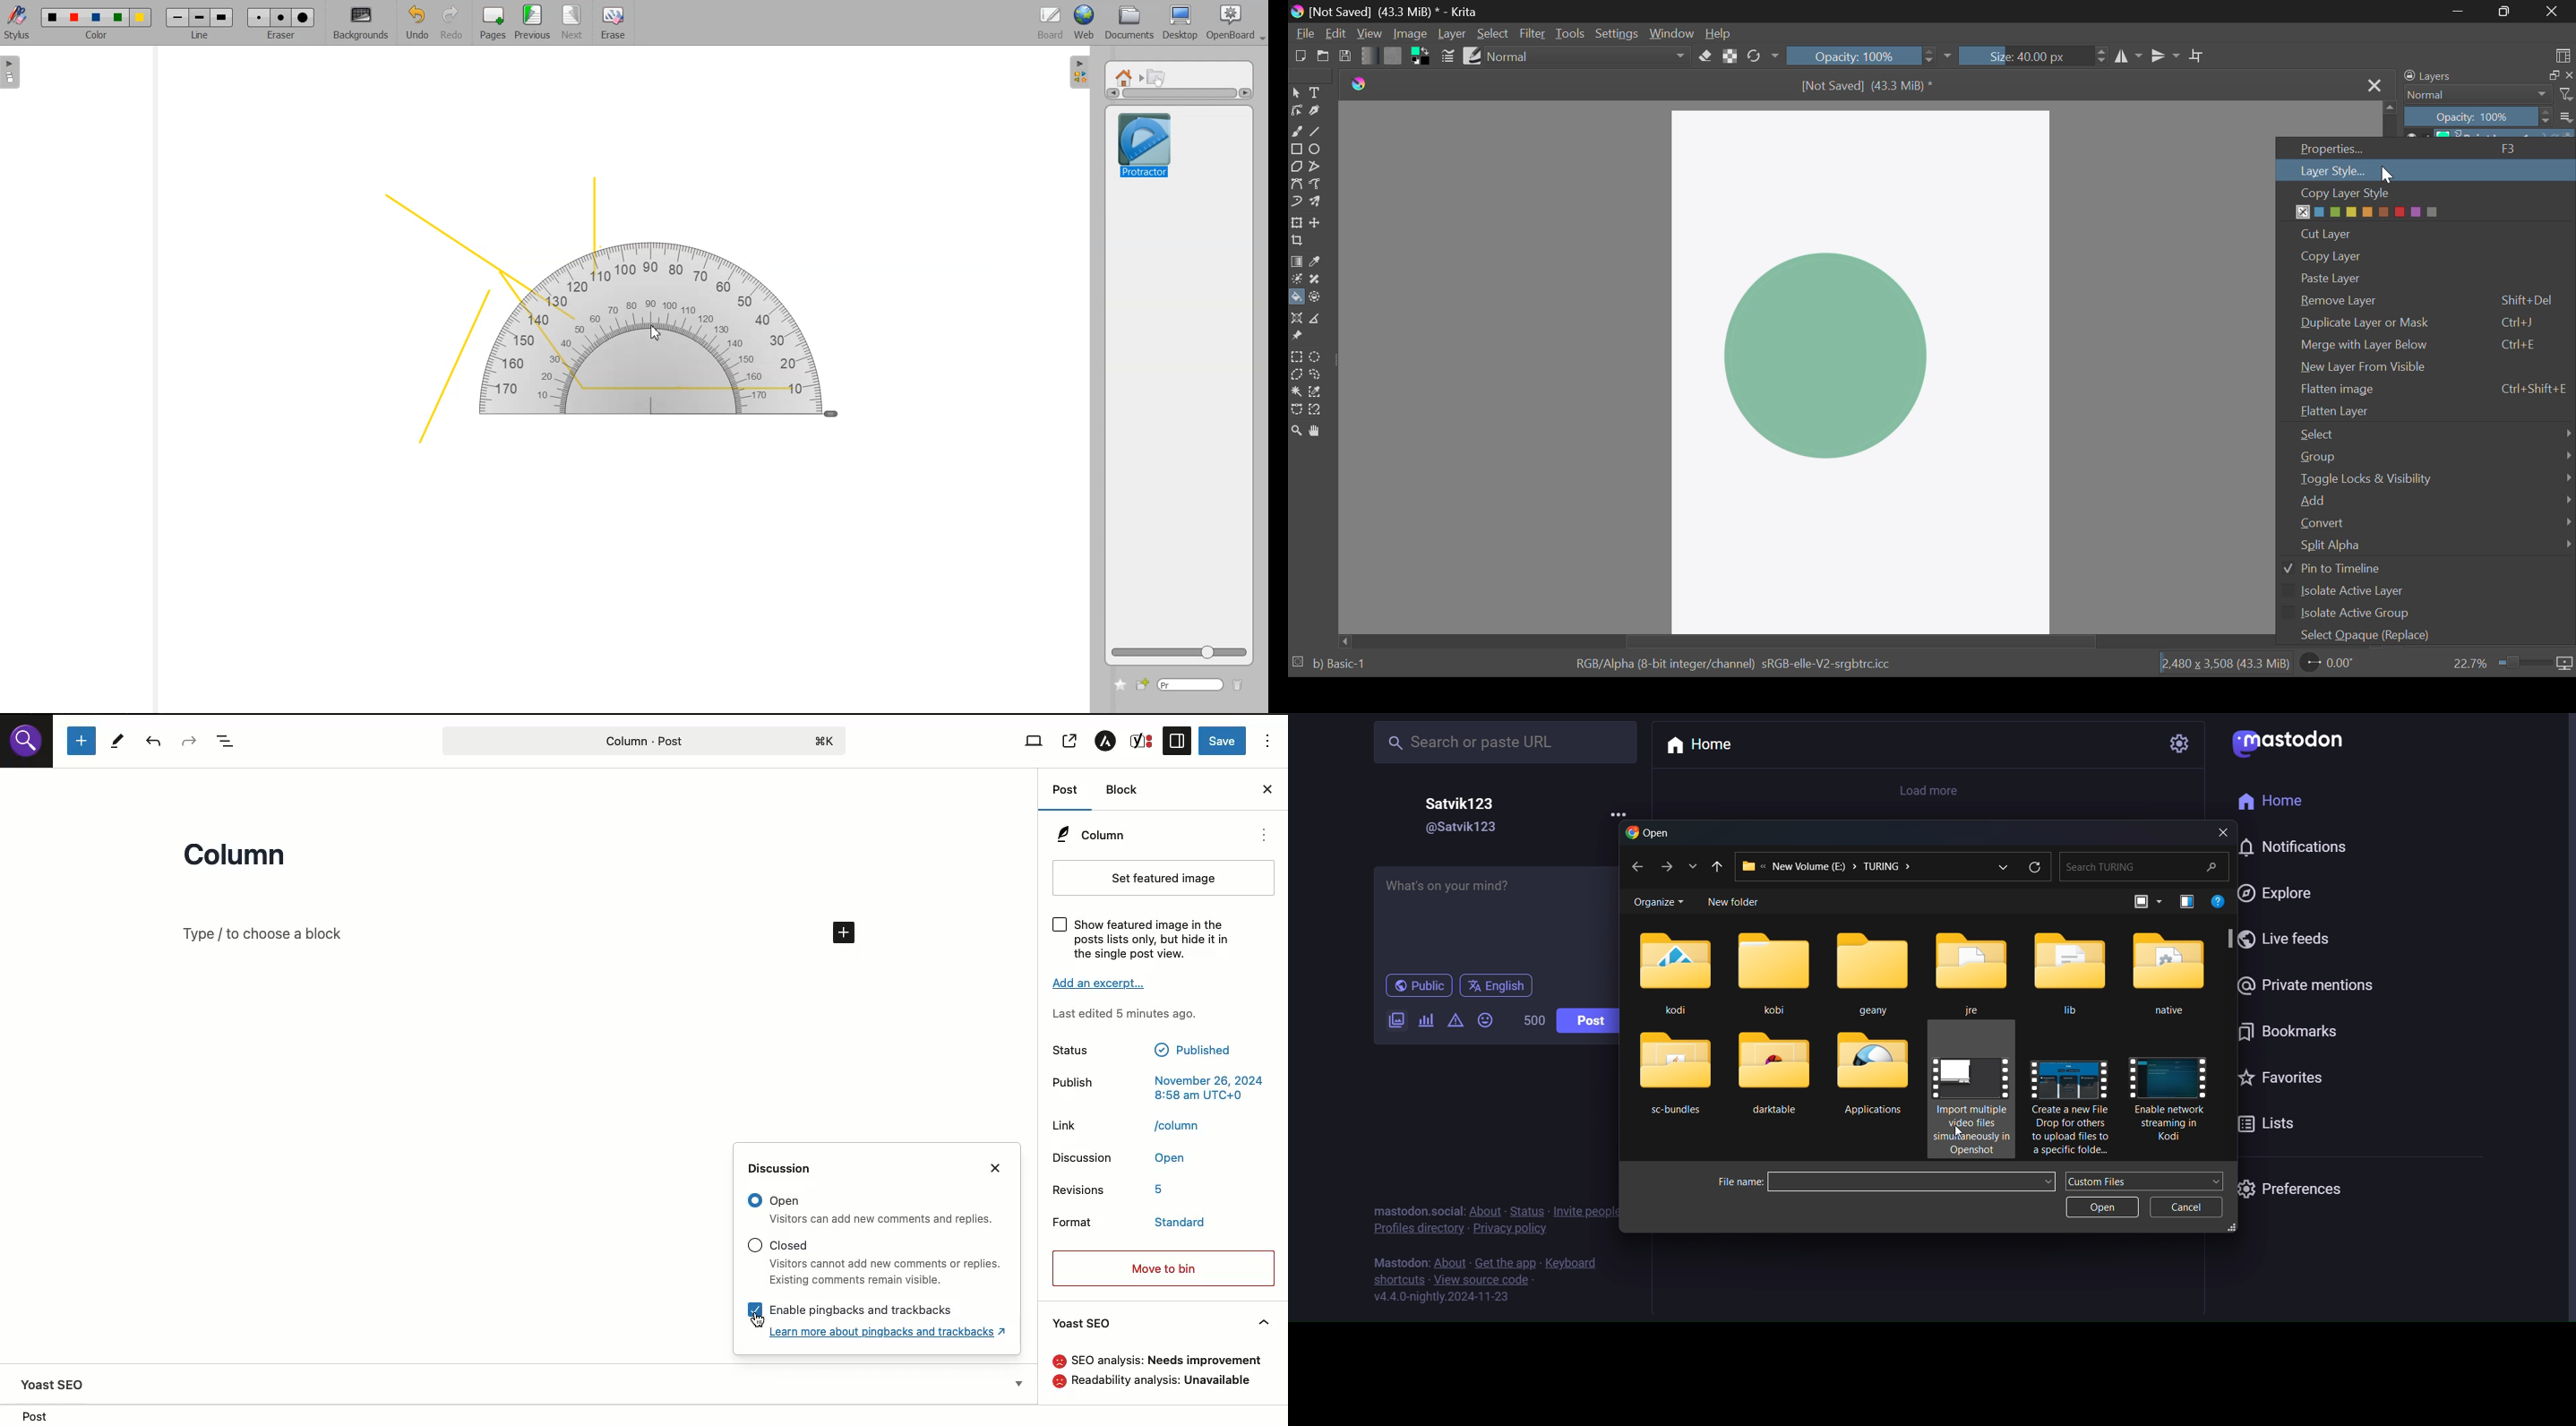 The height and width of the screenshot is (1428, 2576). Describe the element at coordinates (1485, 1021) in the screenshot. I see `emoji` at that location.